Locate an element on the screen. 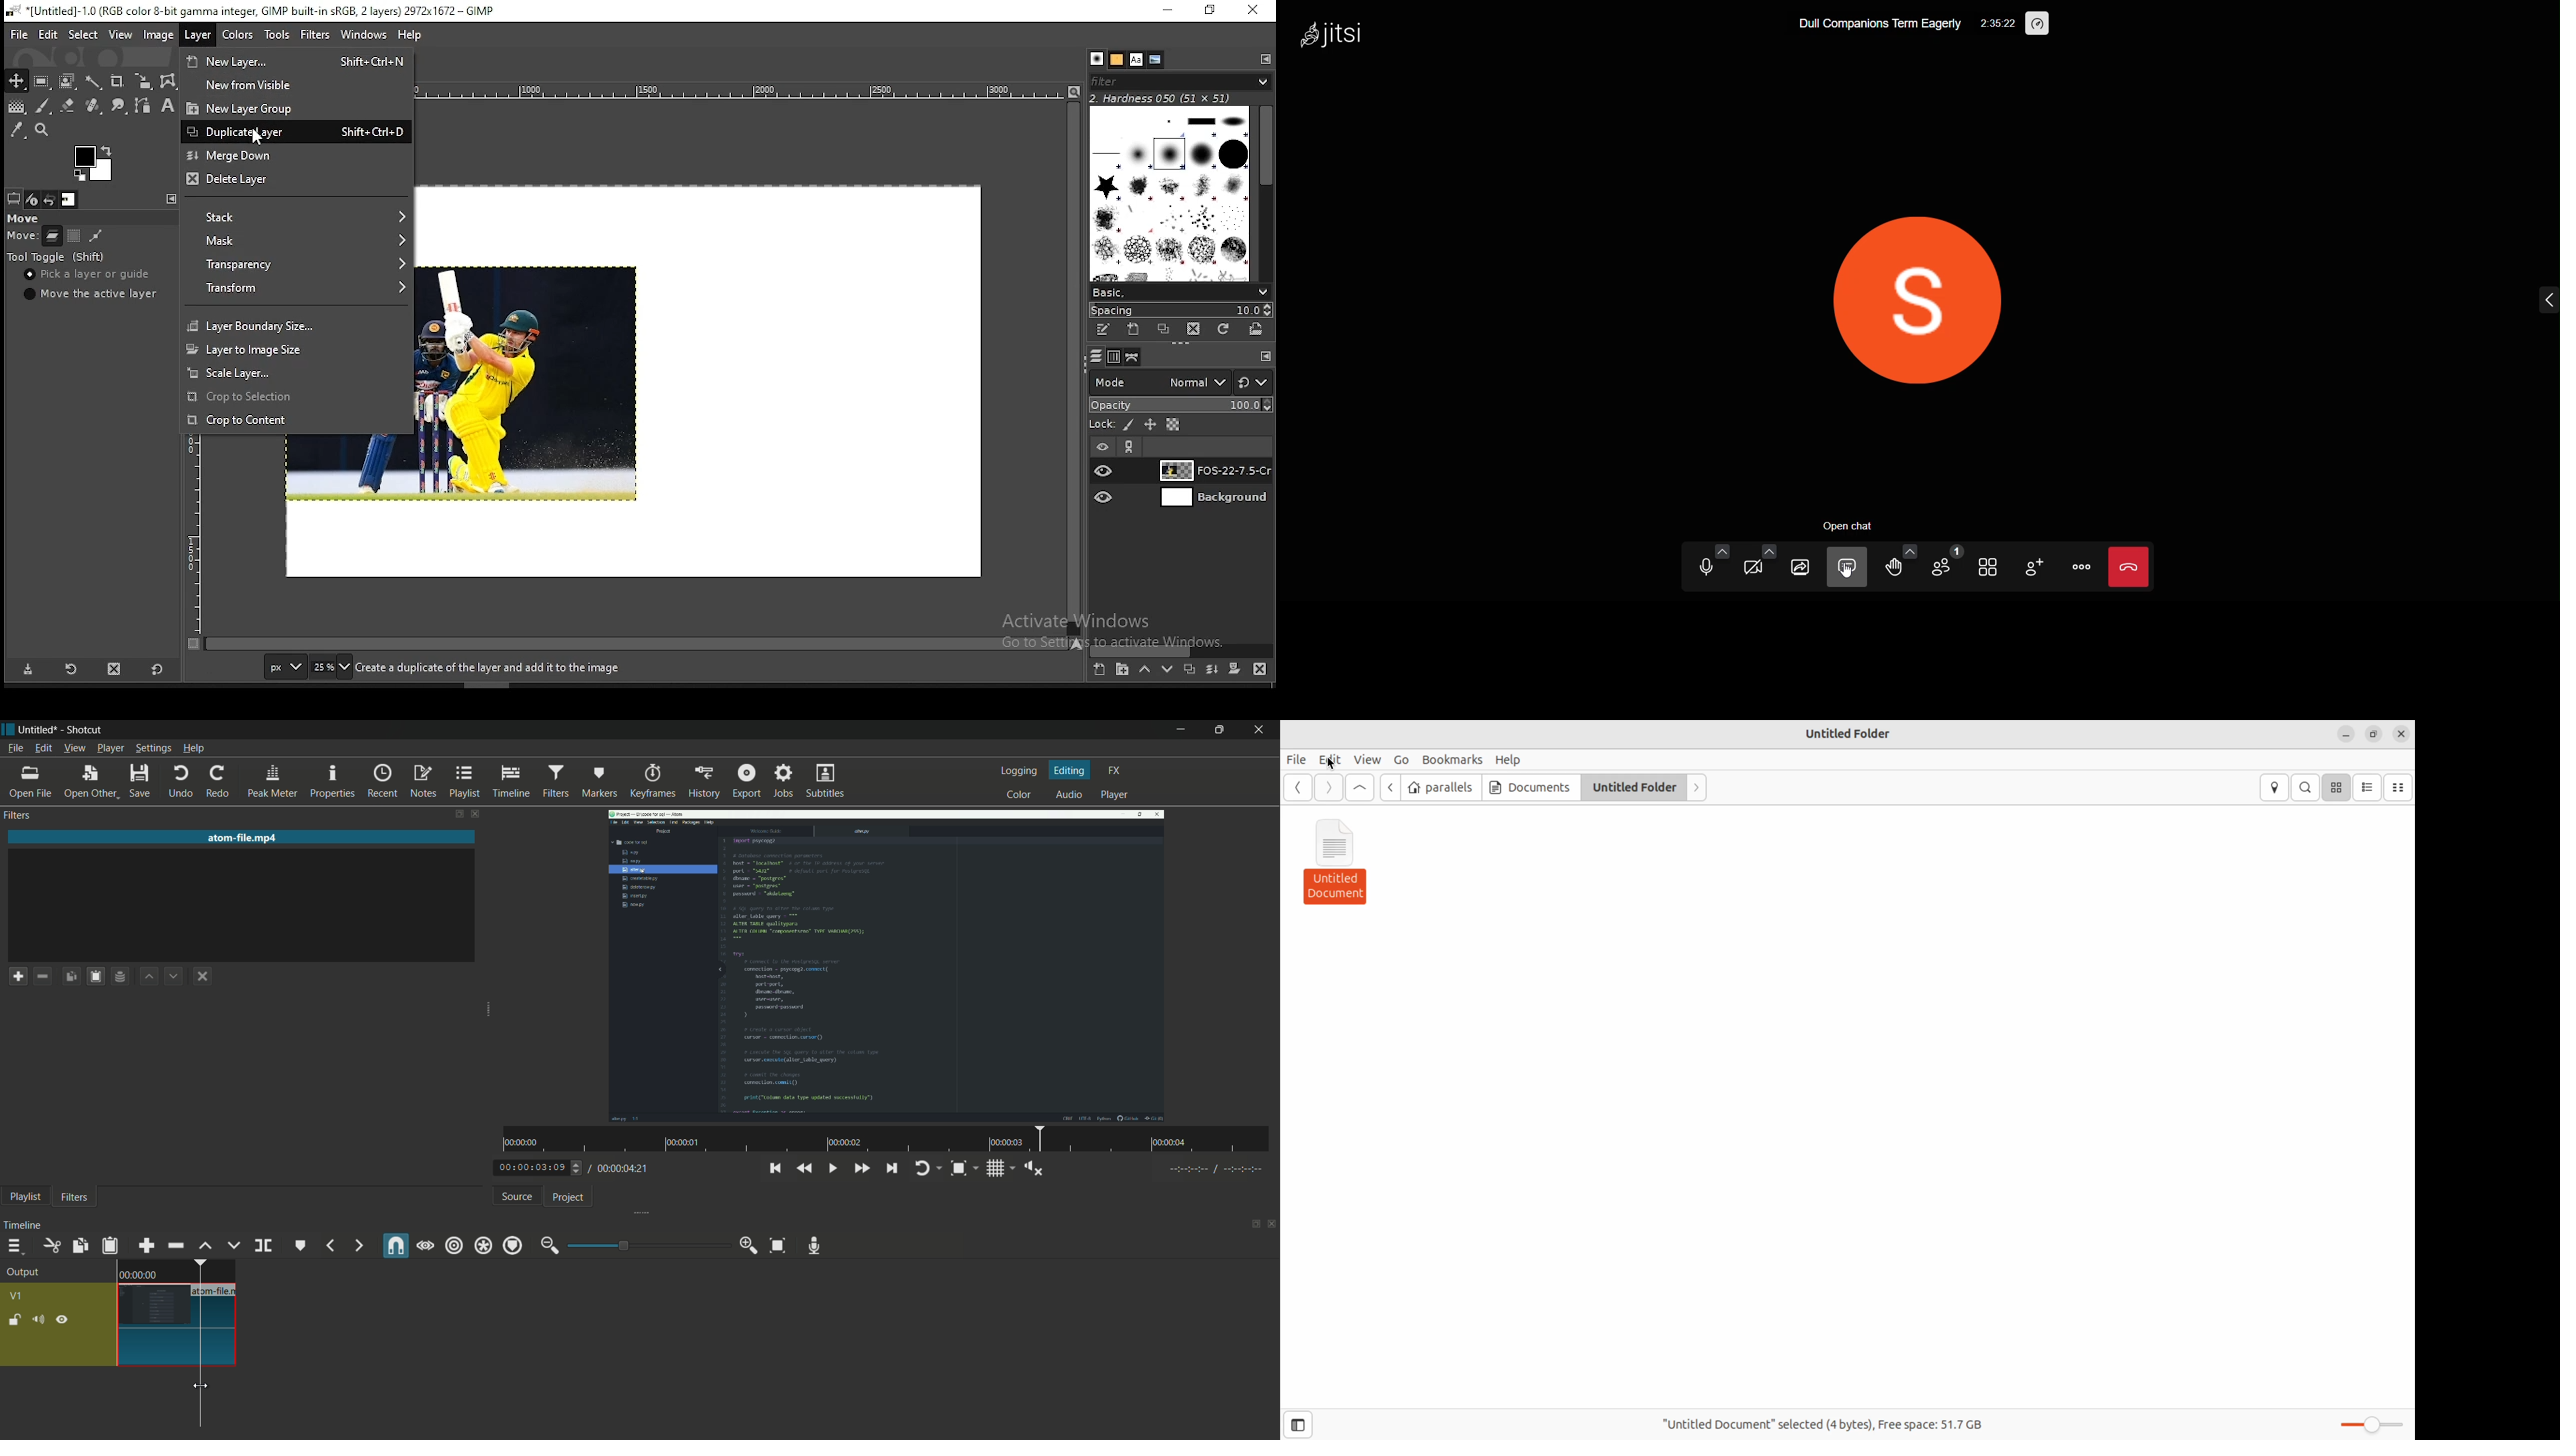 Image resolution: width=2576 pixels, height=1456 pixels. paste is located at coordinates (111, 1245).